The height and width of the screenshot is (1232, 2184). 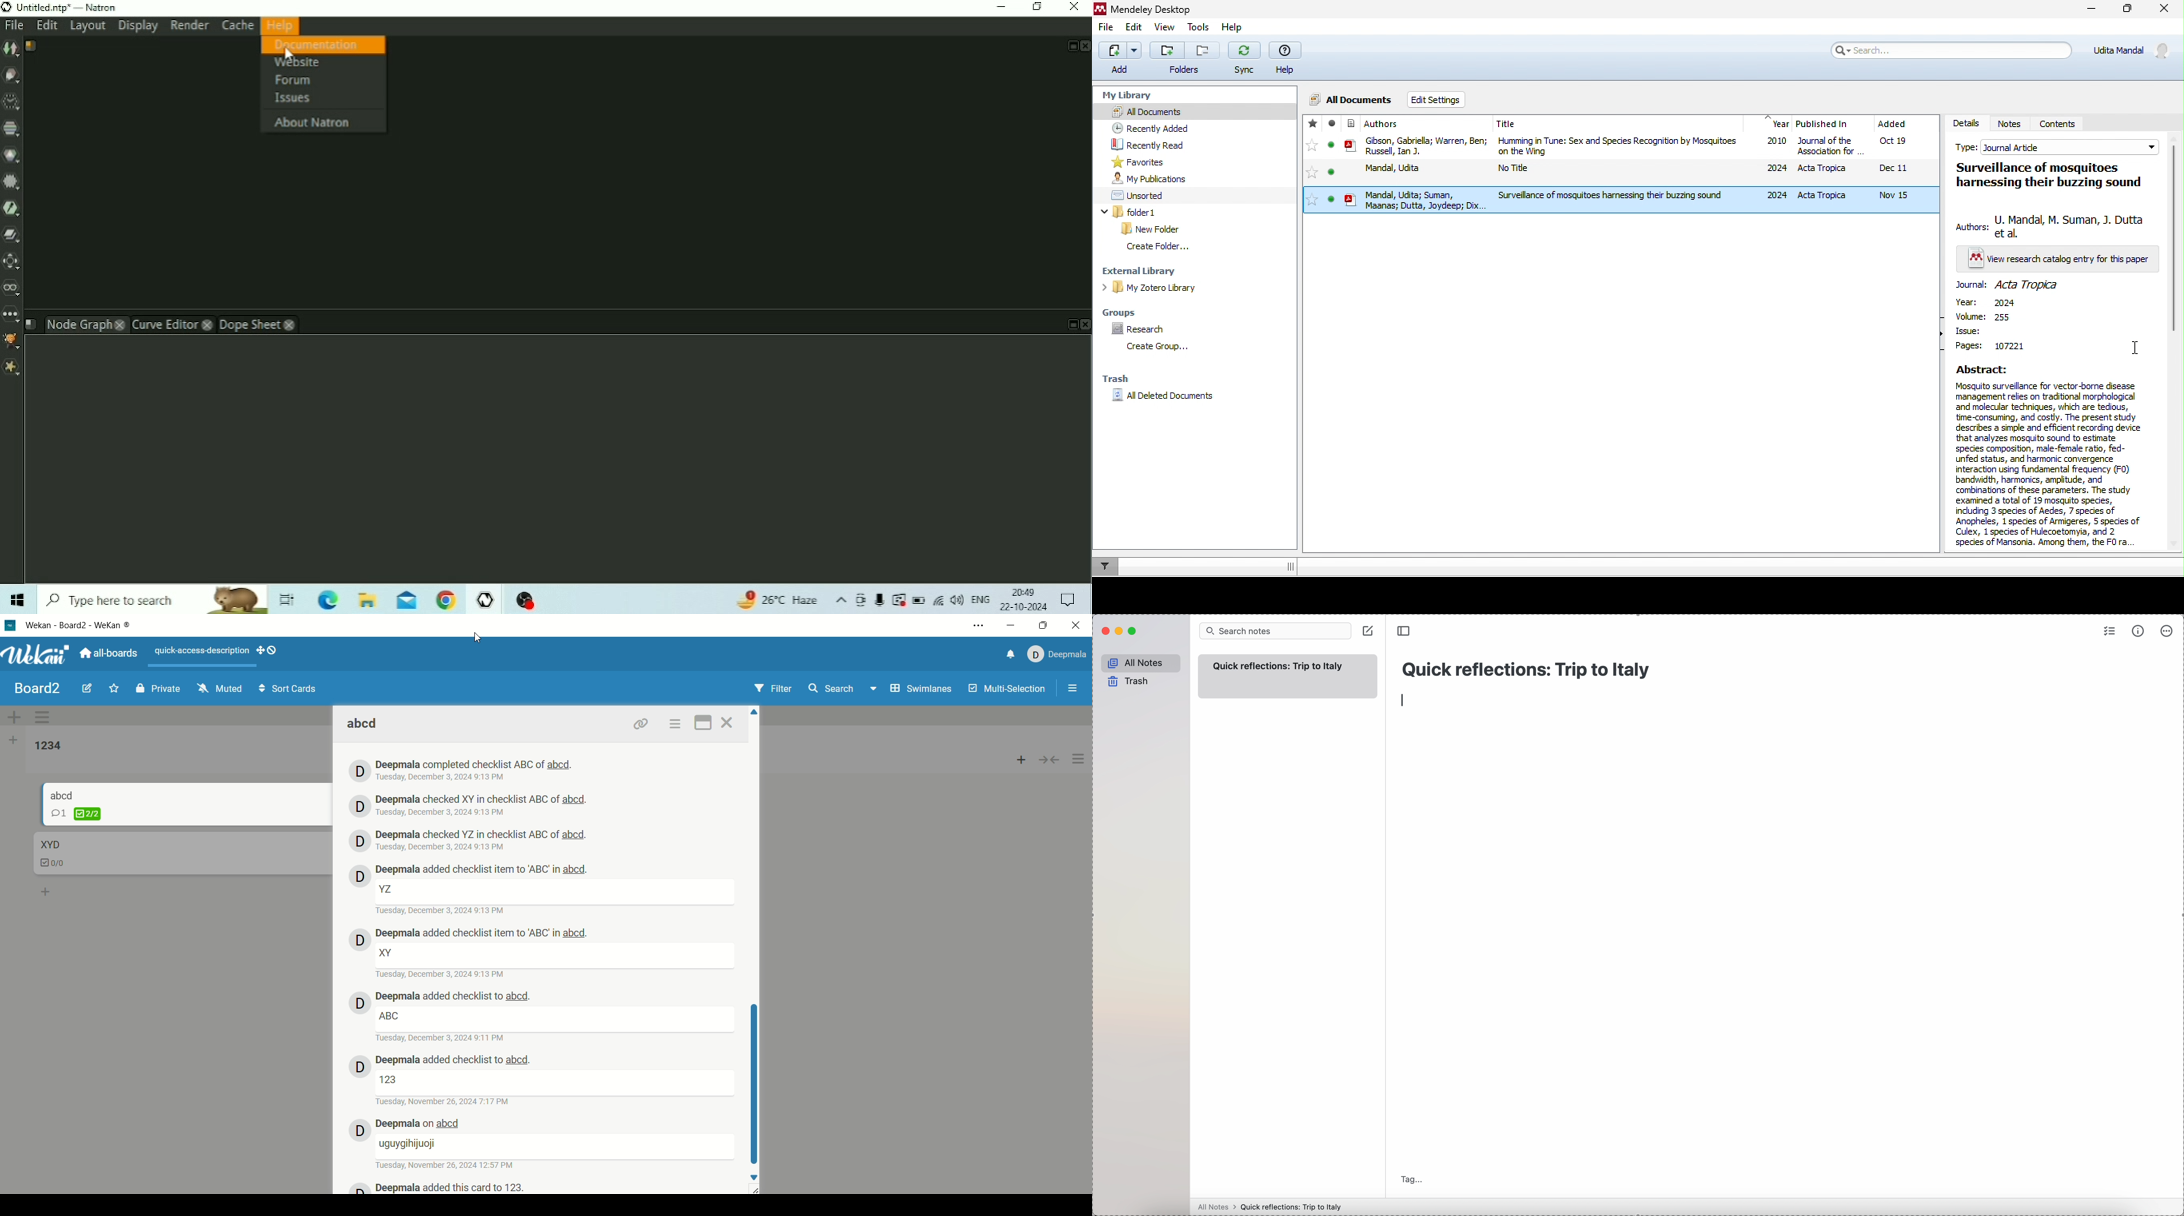 I want to click on checklist, so click(x=54, y=864).